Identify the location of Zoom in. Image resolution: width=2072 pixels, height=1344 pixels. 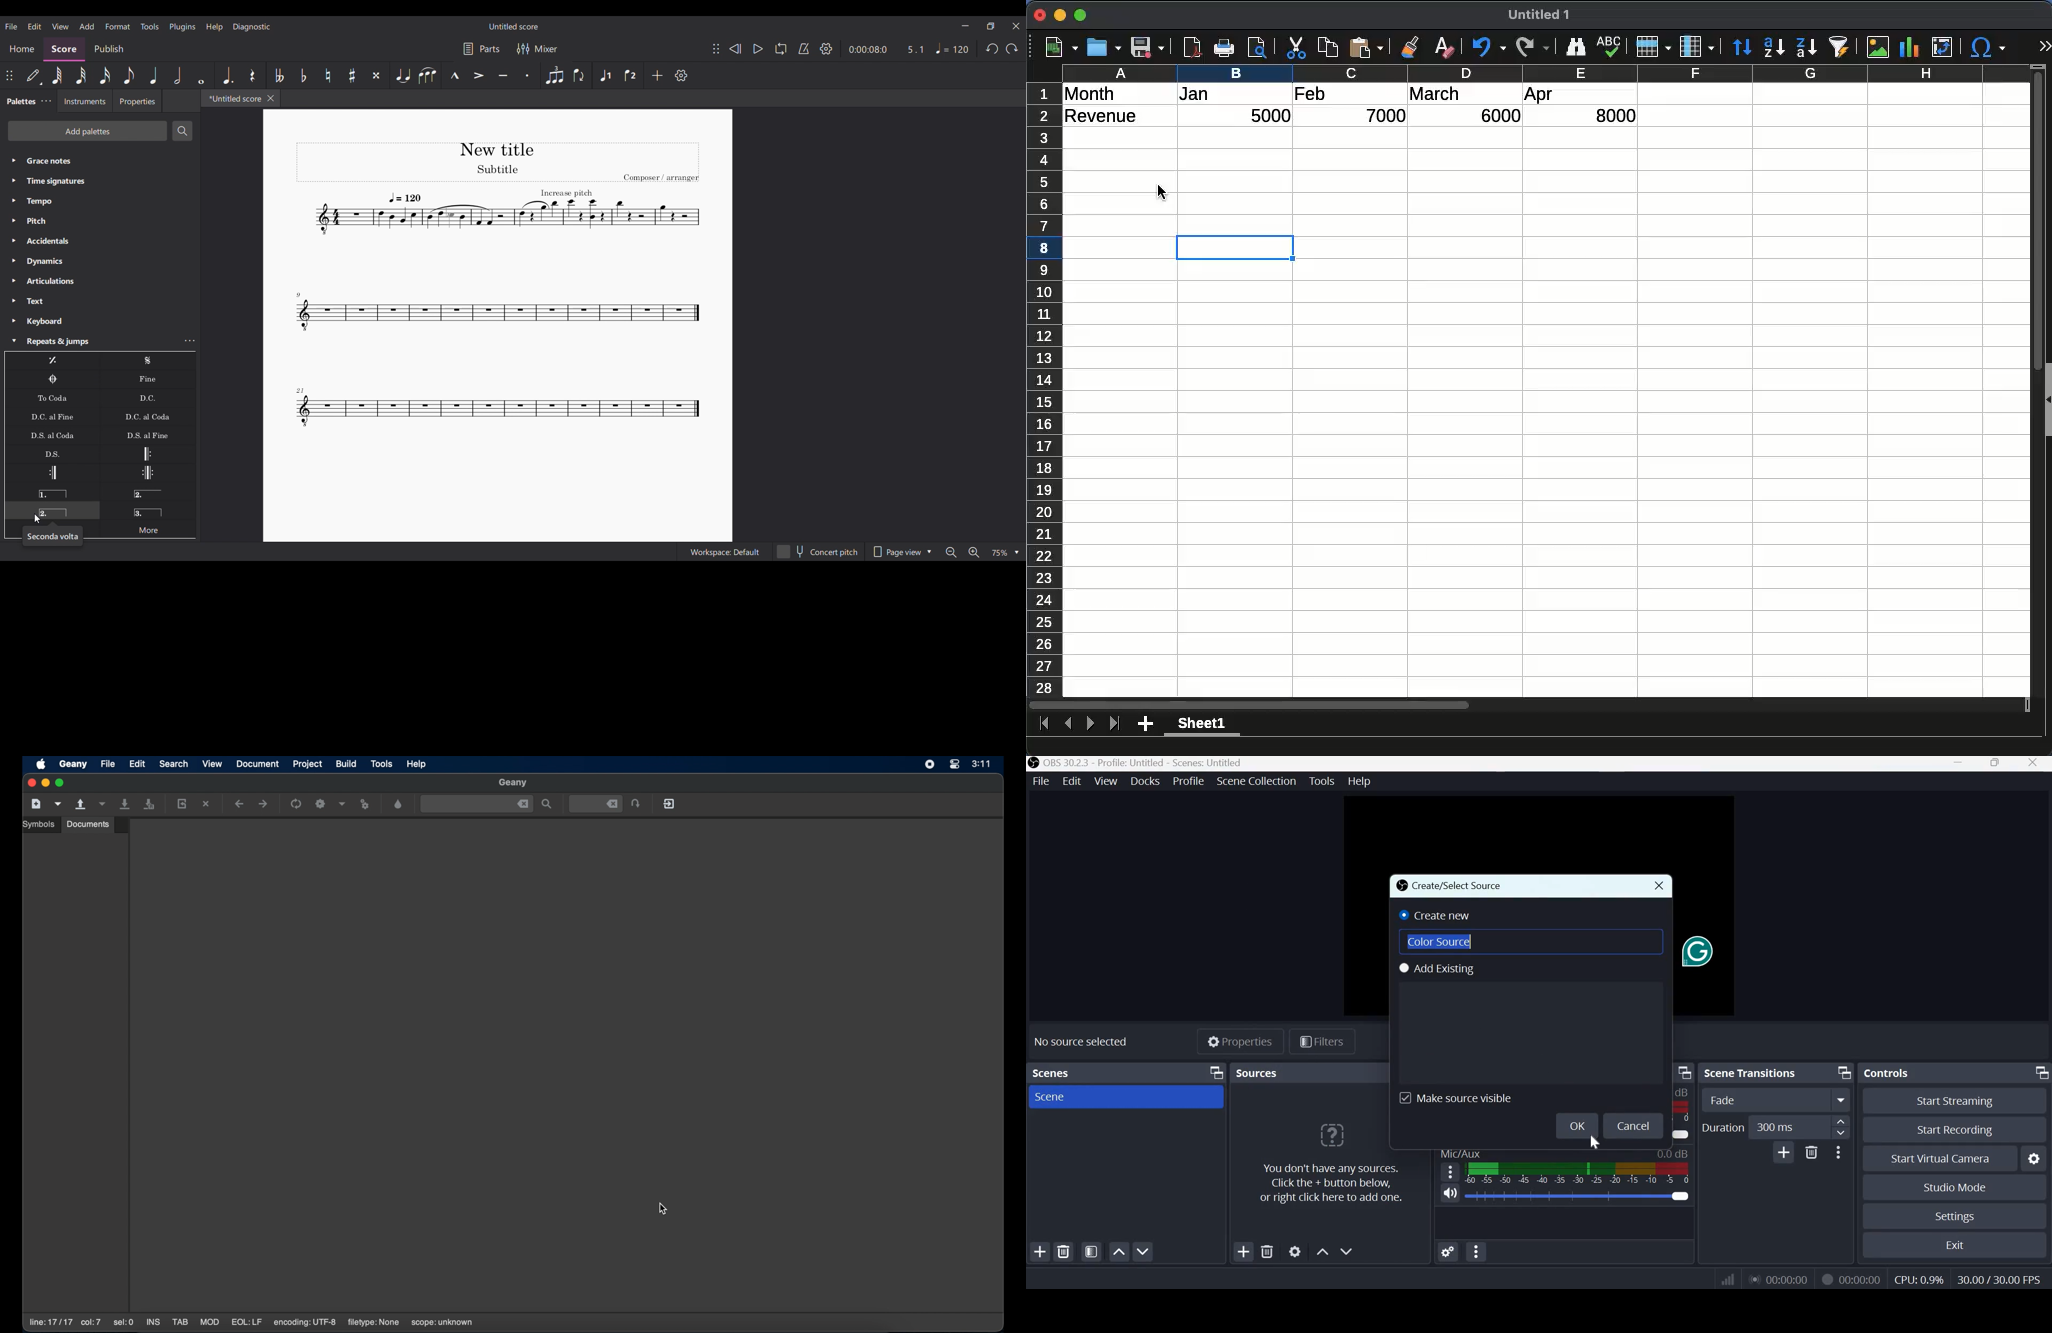
(974, 552).